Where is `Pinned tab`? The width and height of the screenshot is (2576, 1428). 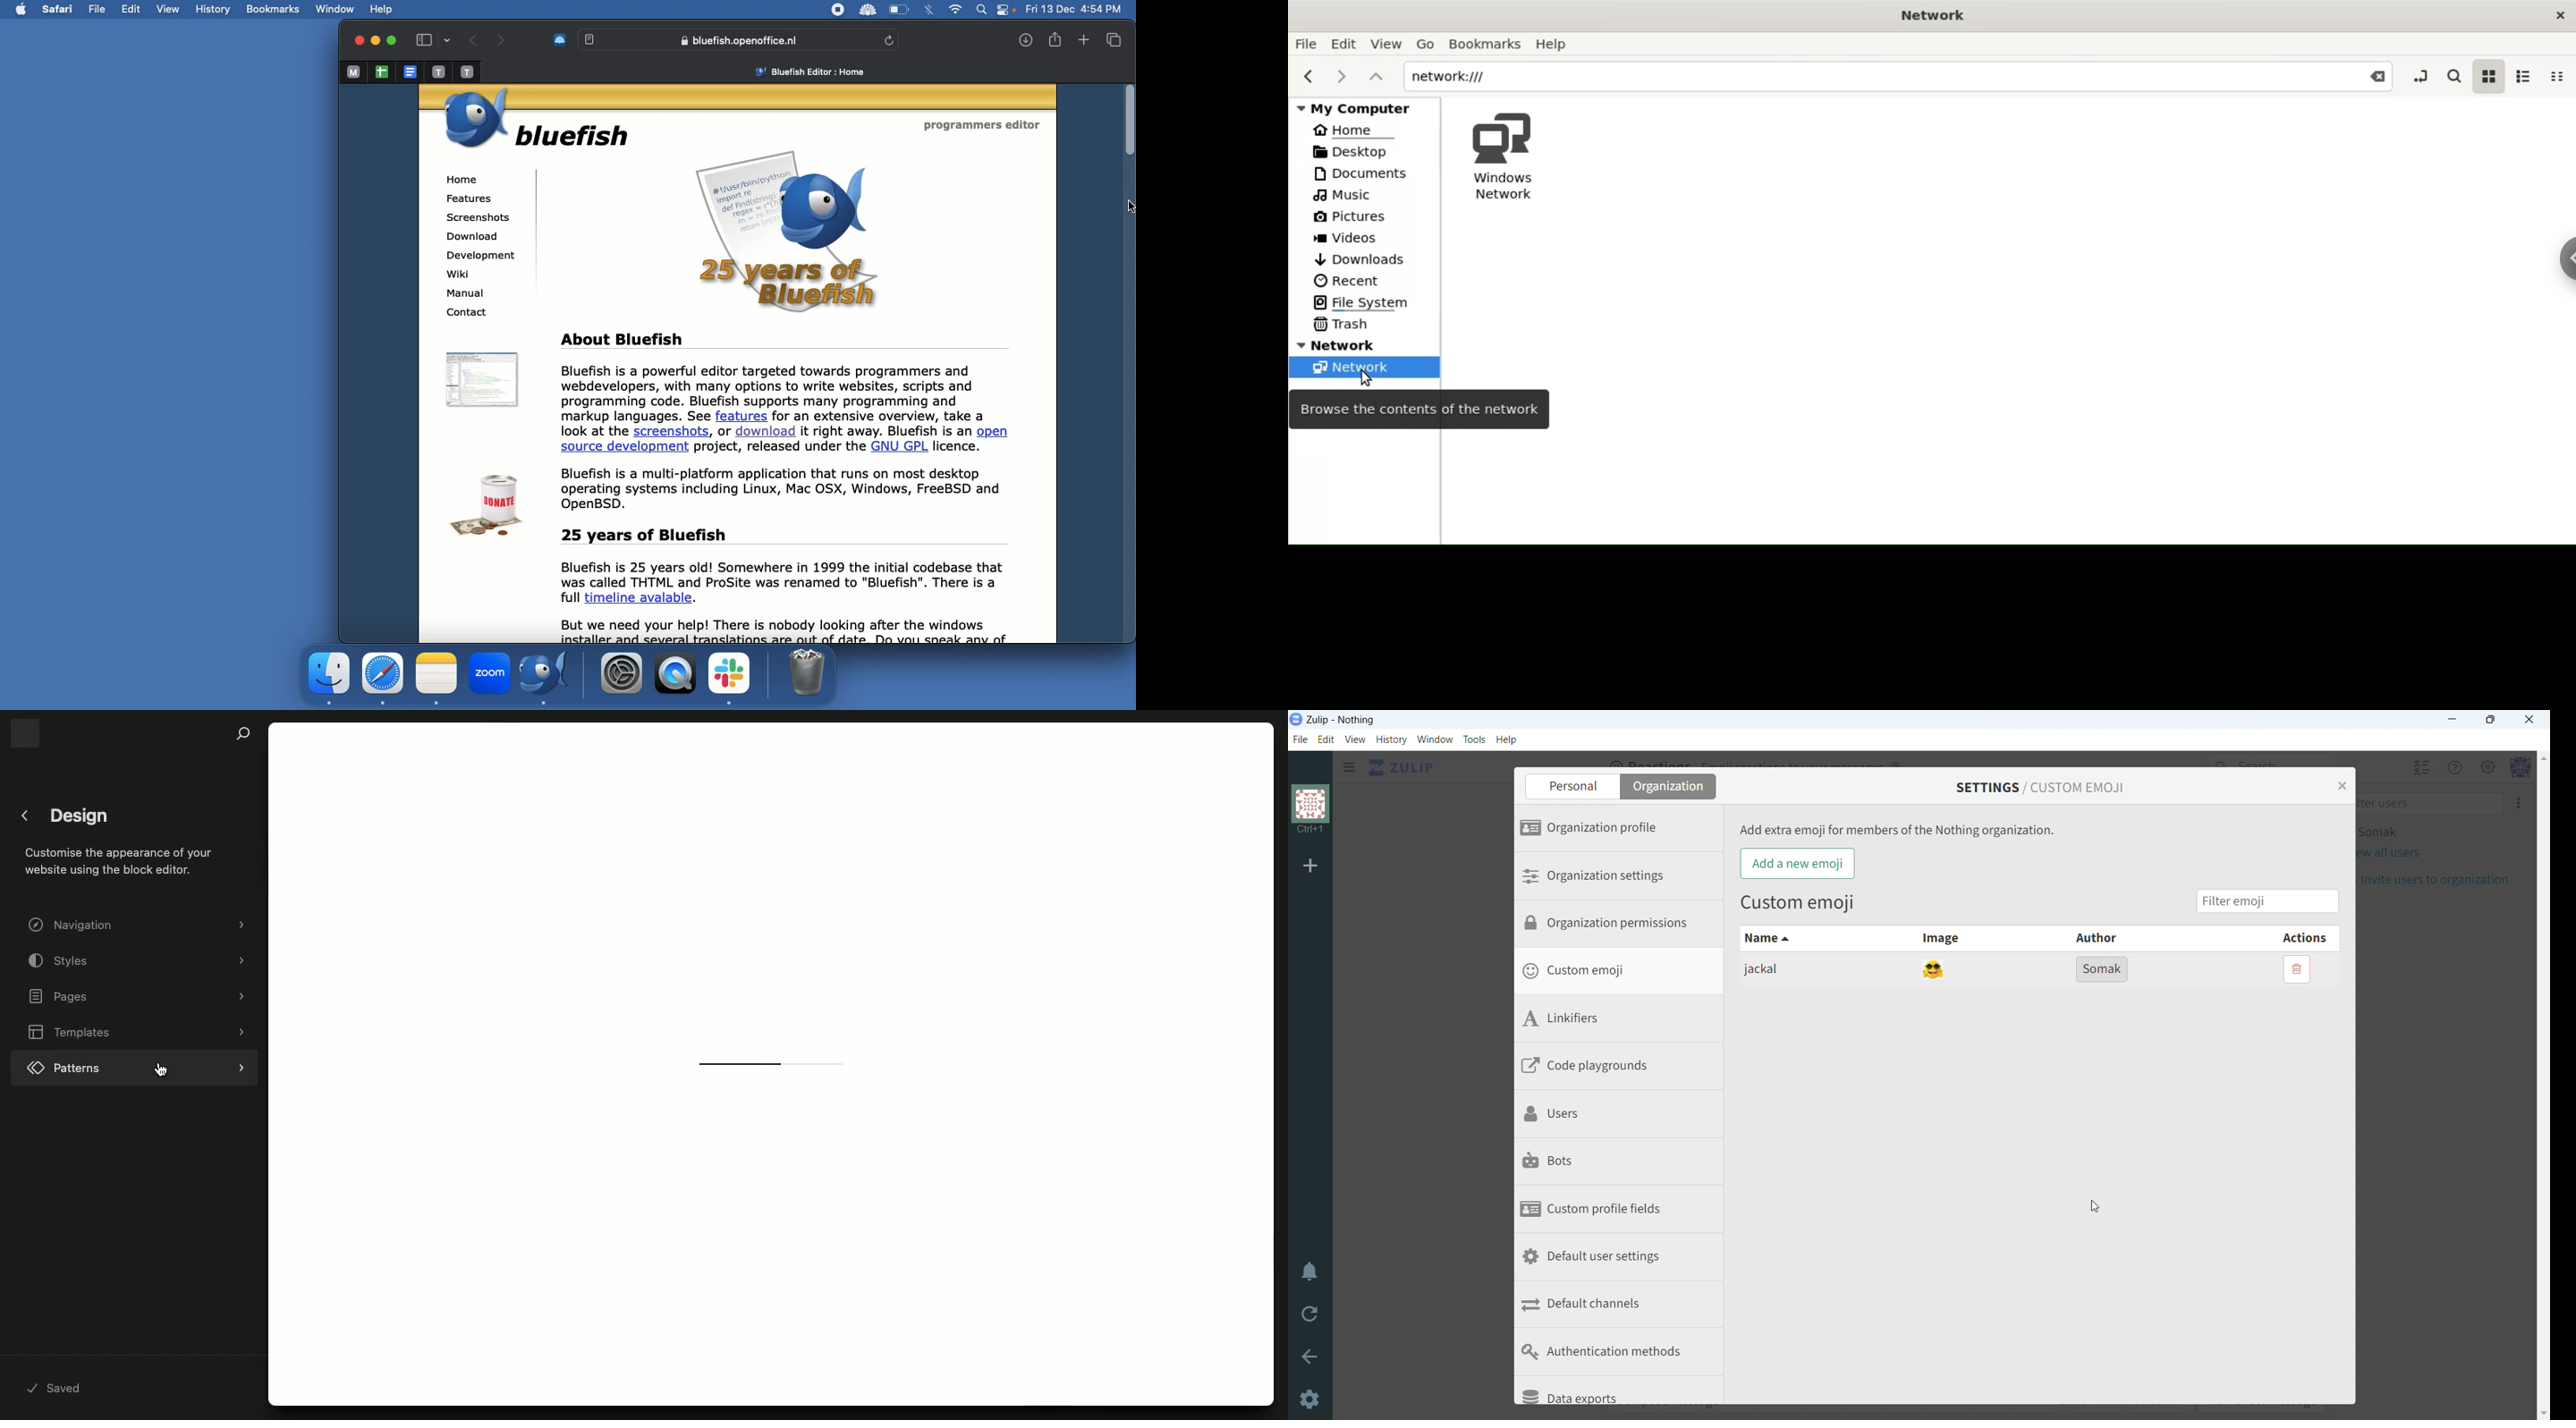 Pinned tab is located at coordinates (438, 72).